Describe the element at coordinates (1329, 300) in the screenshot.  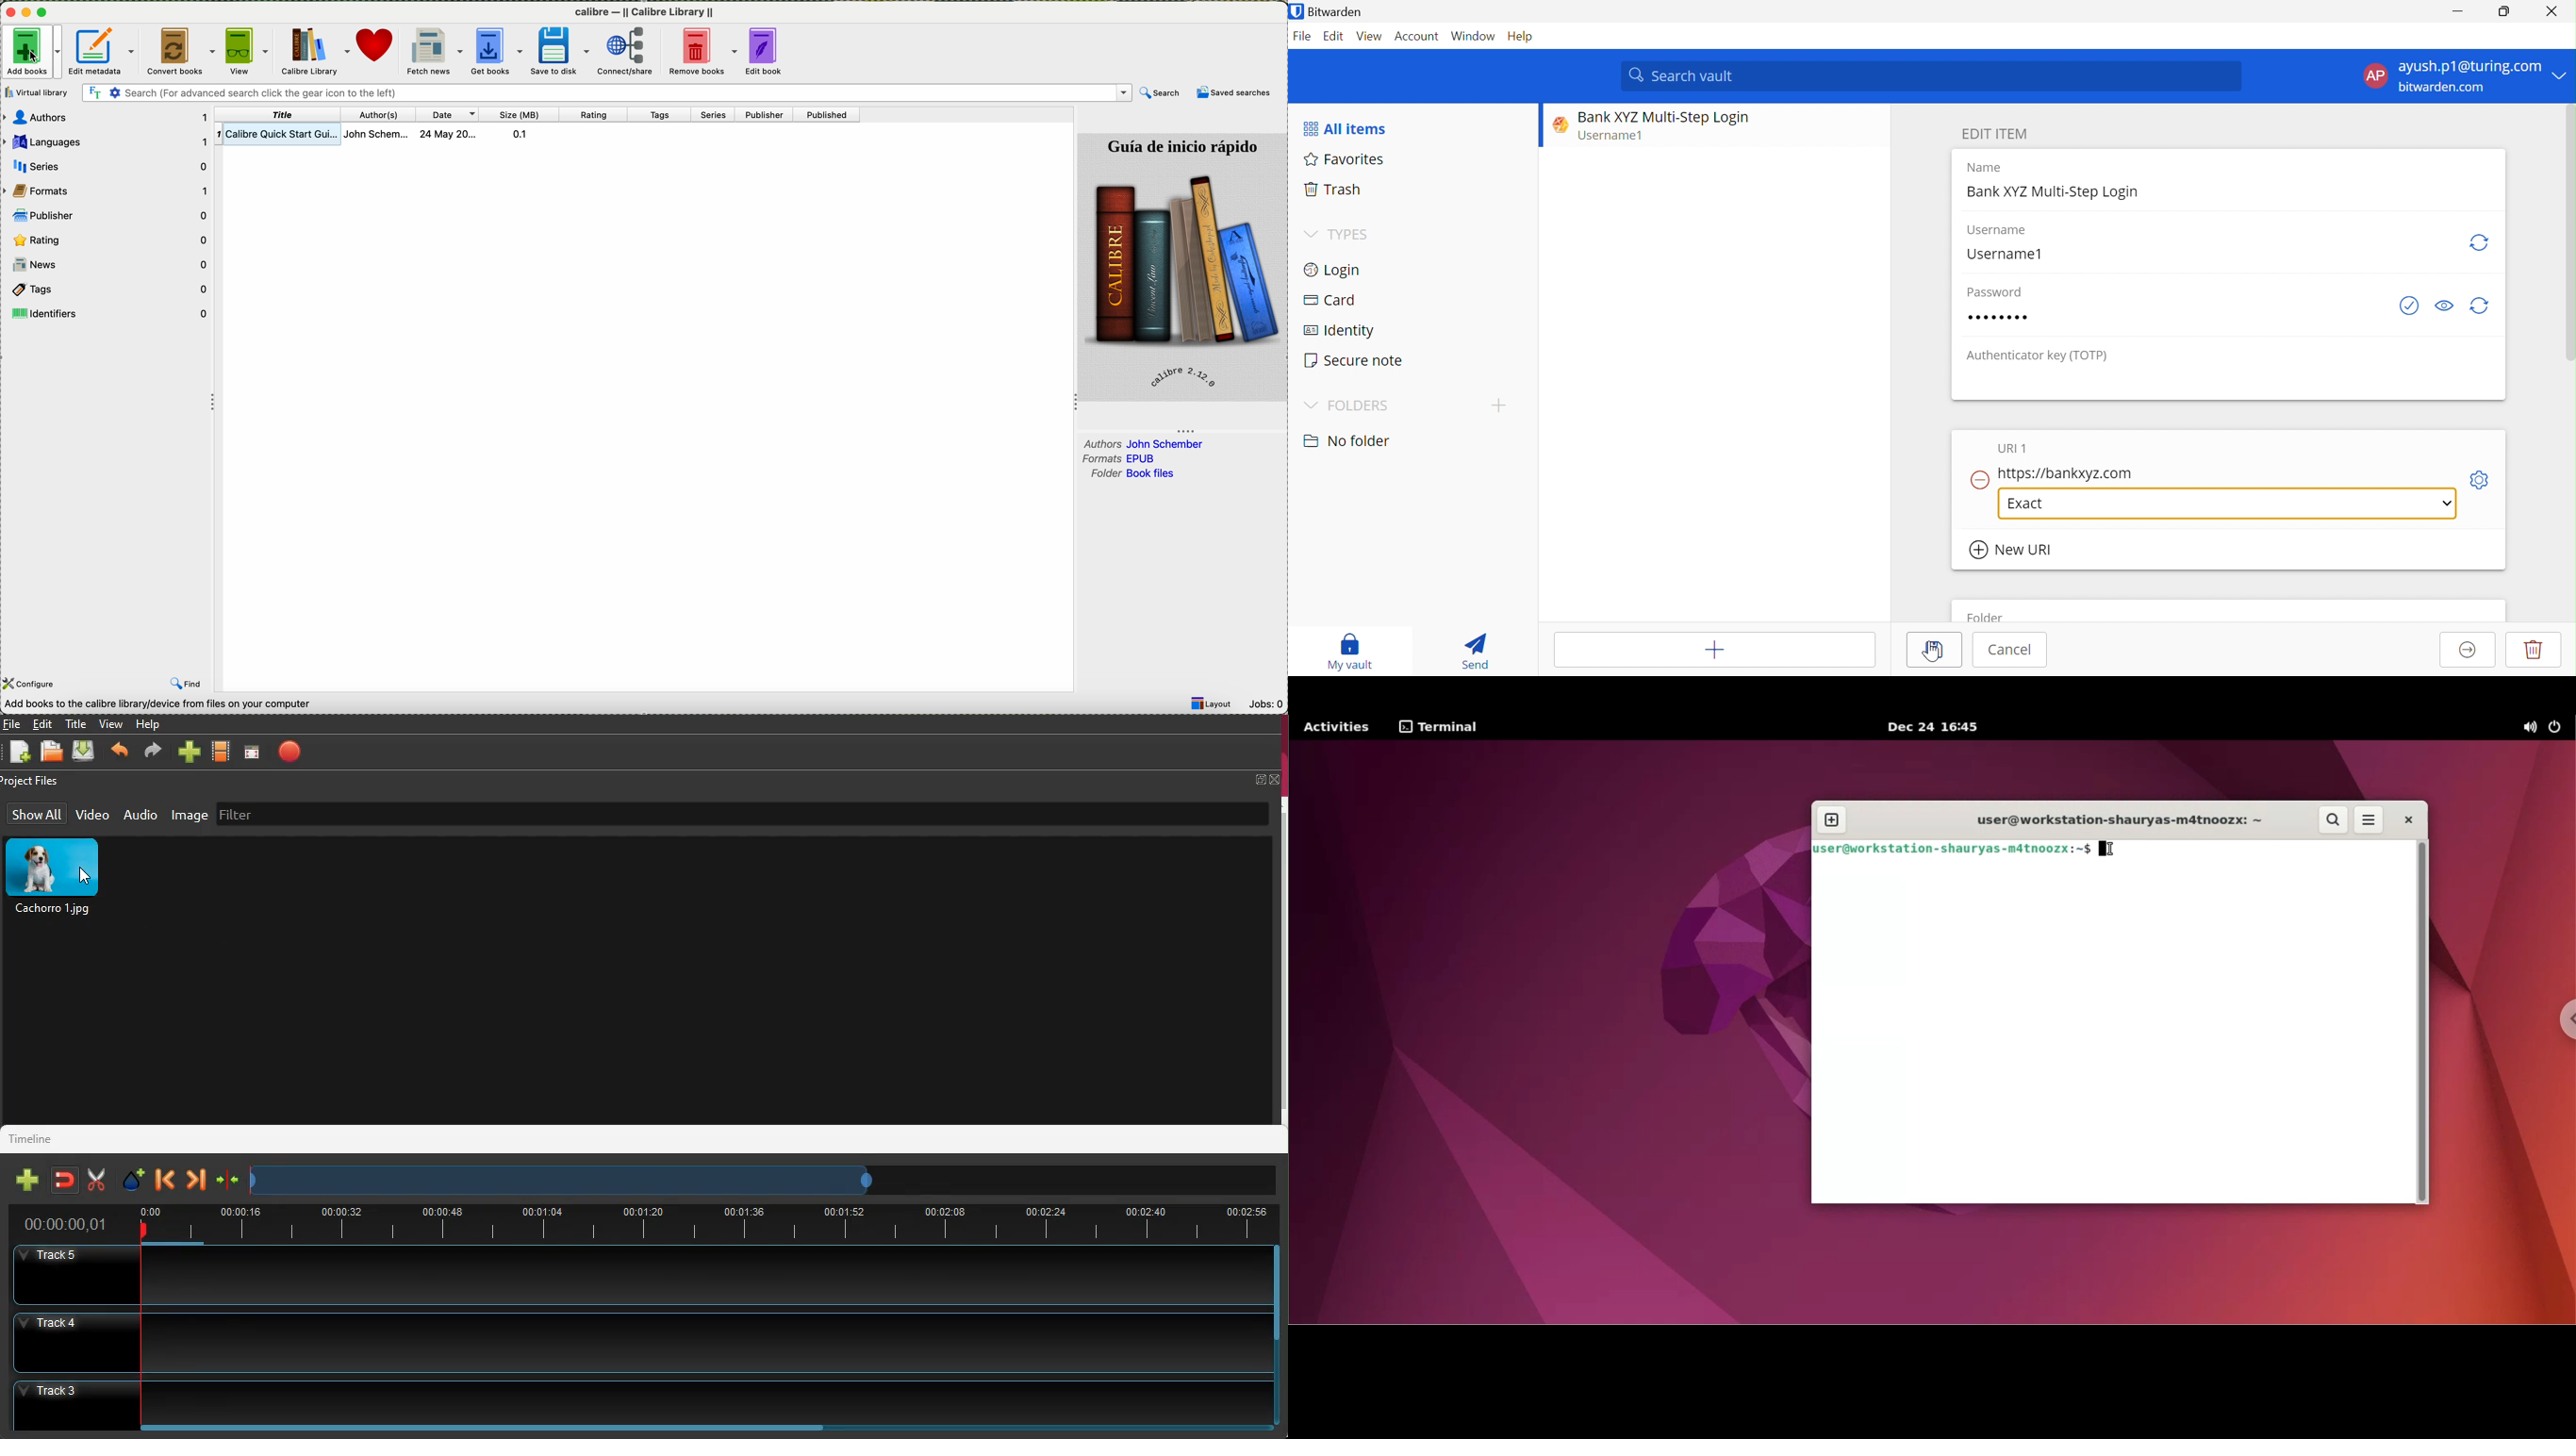
I see `Card` at that location.